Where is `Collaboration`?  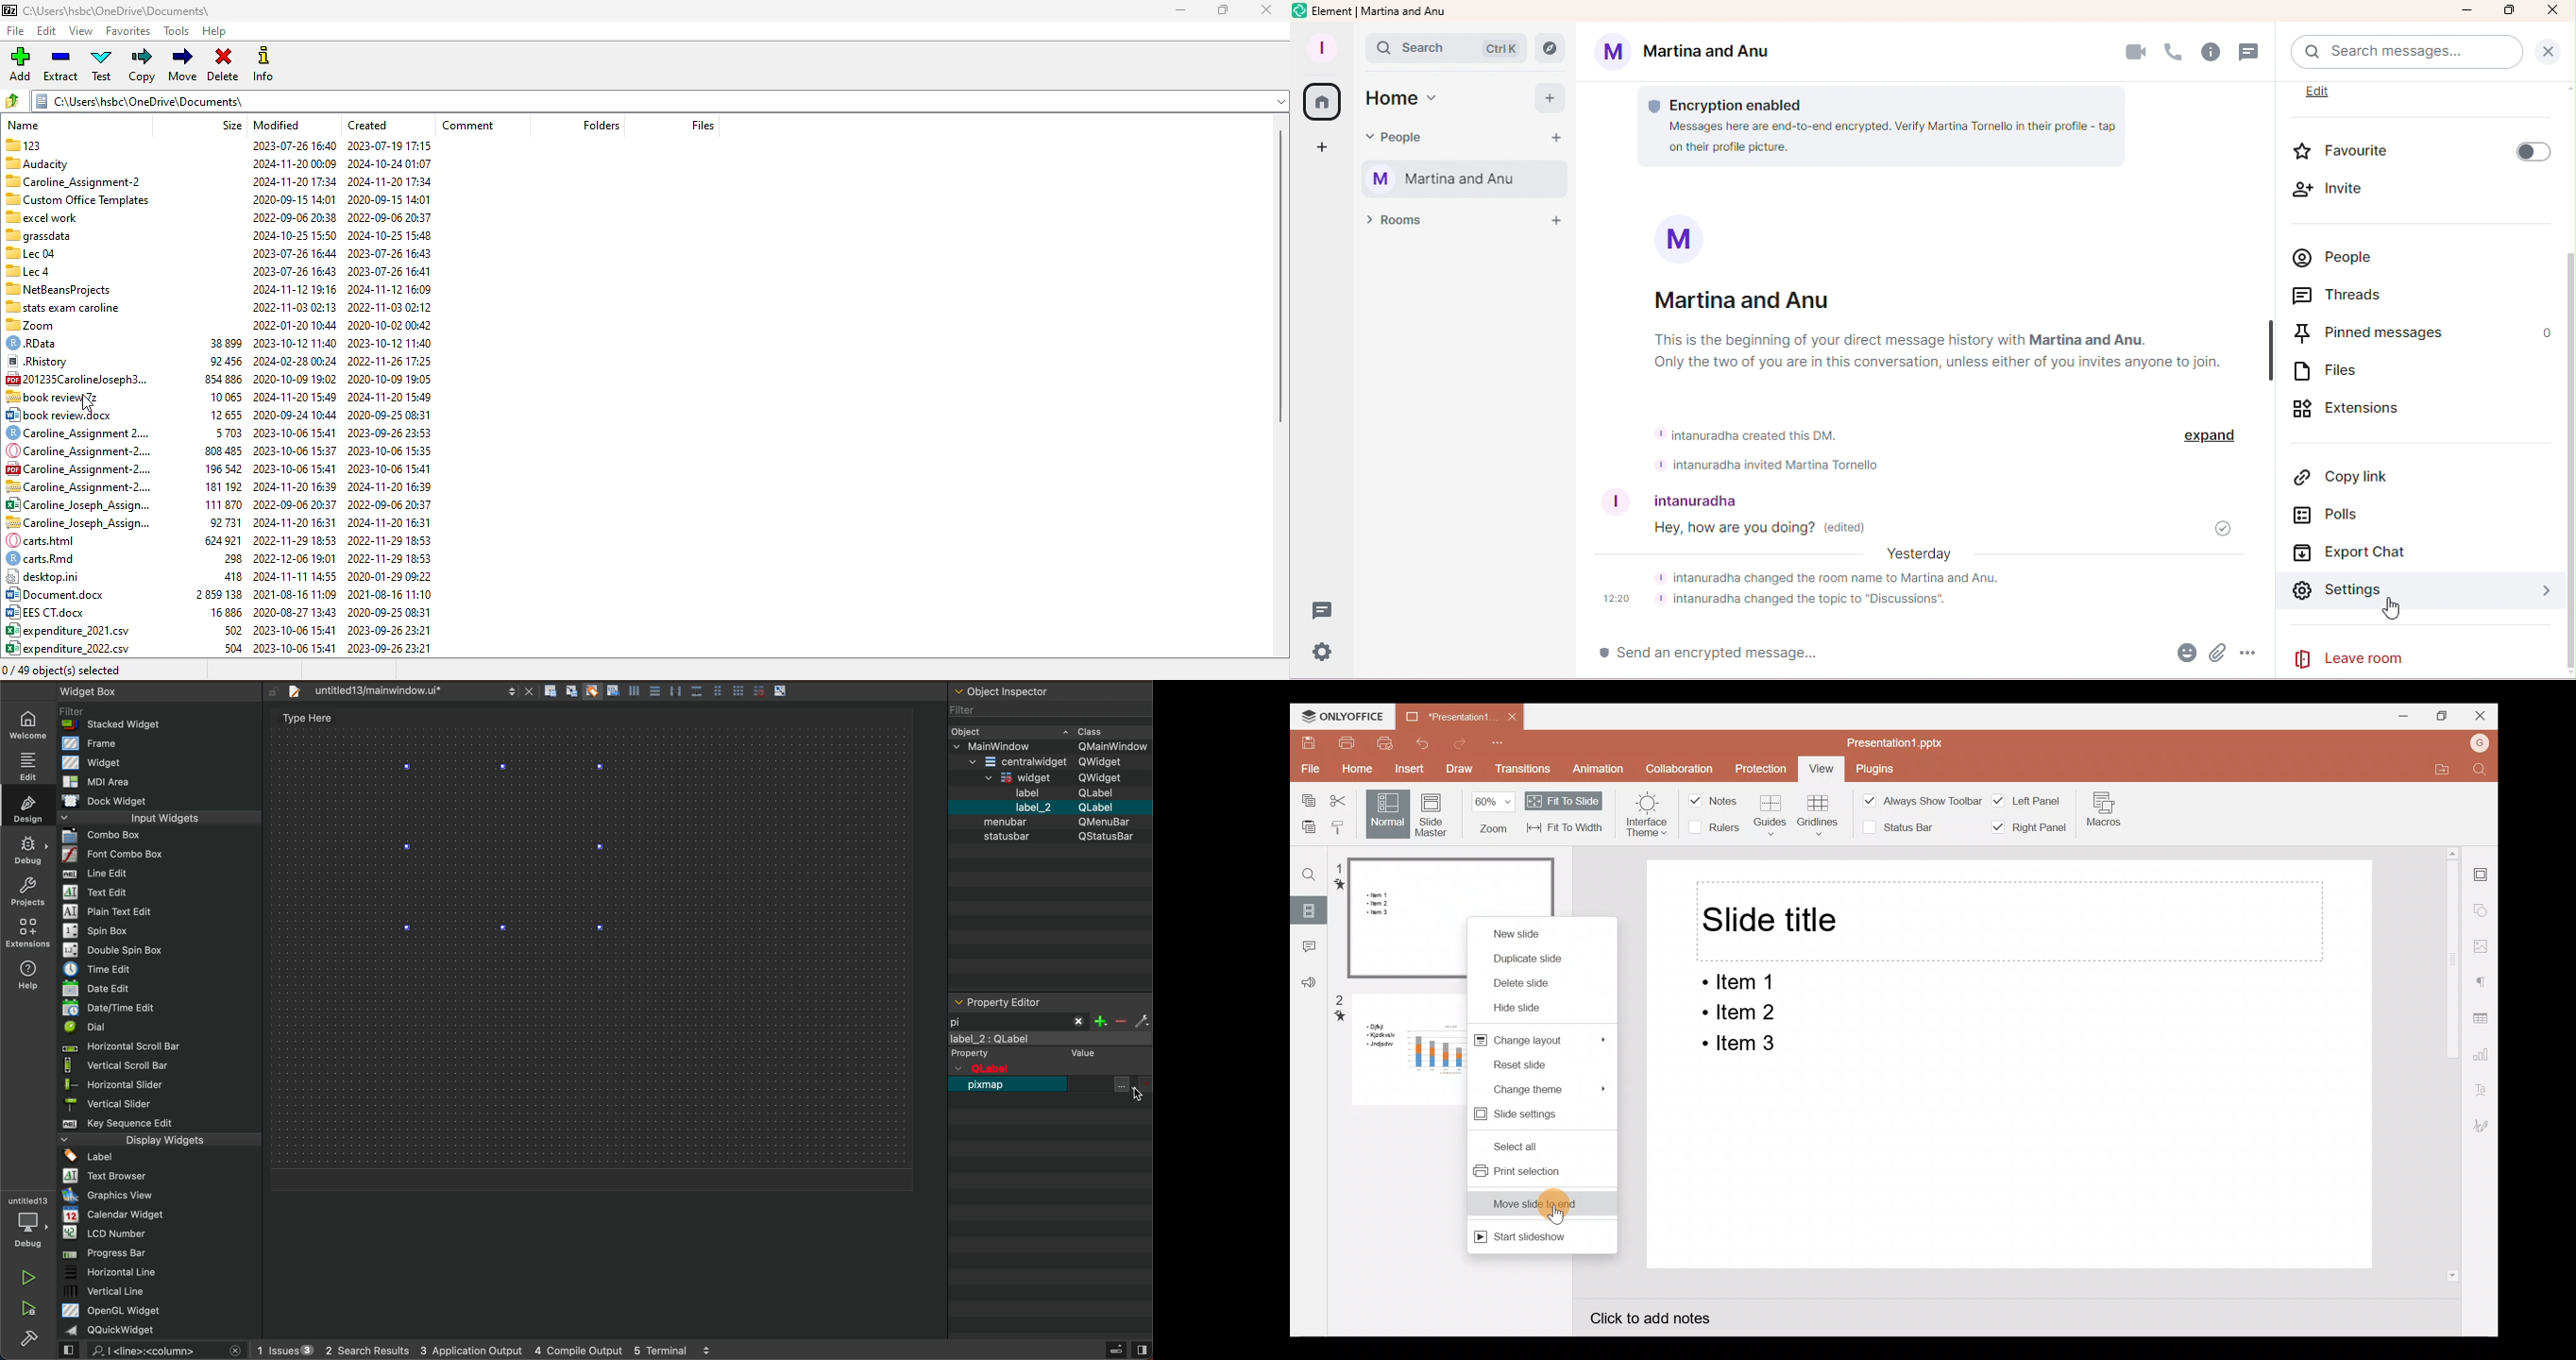 Collaboration is located at coordinates (1680, 760).